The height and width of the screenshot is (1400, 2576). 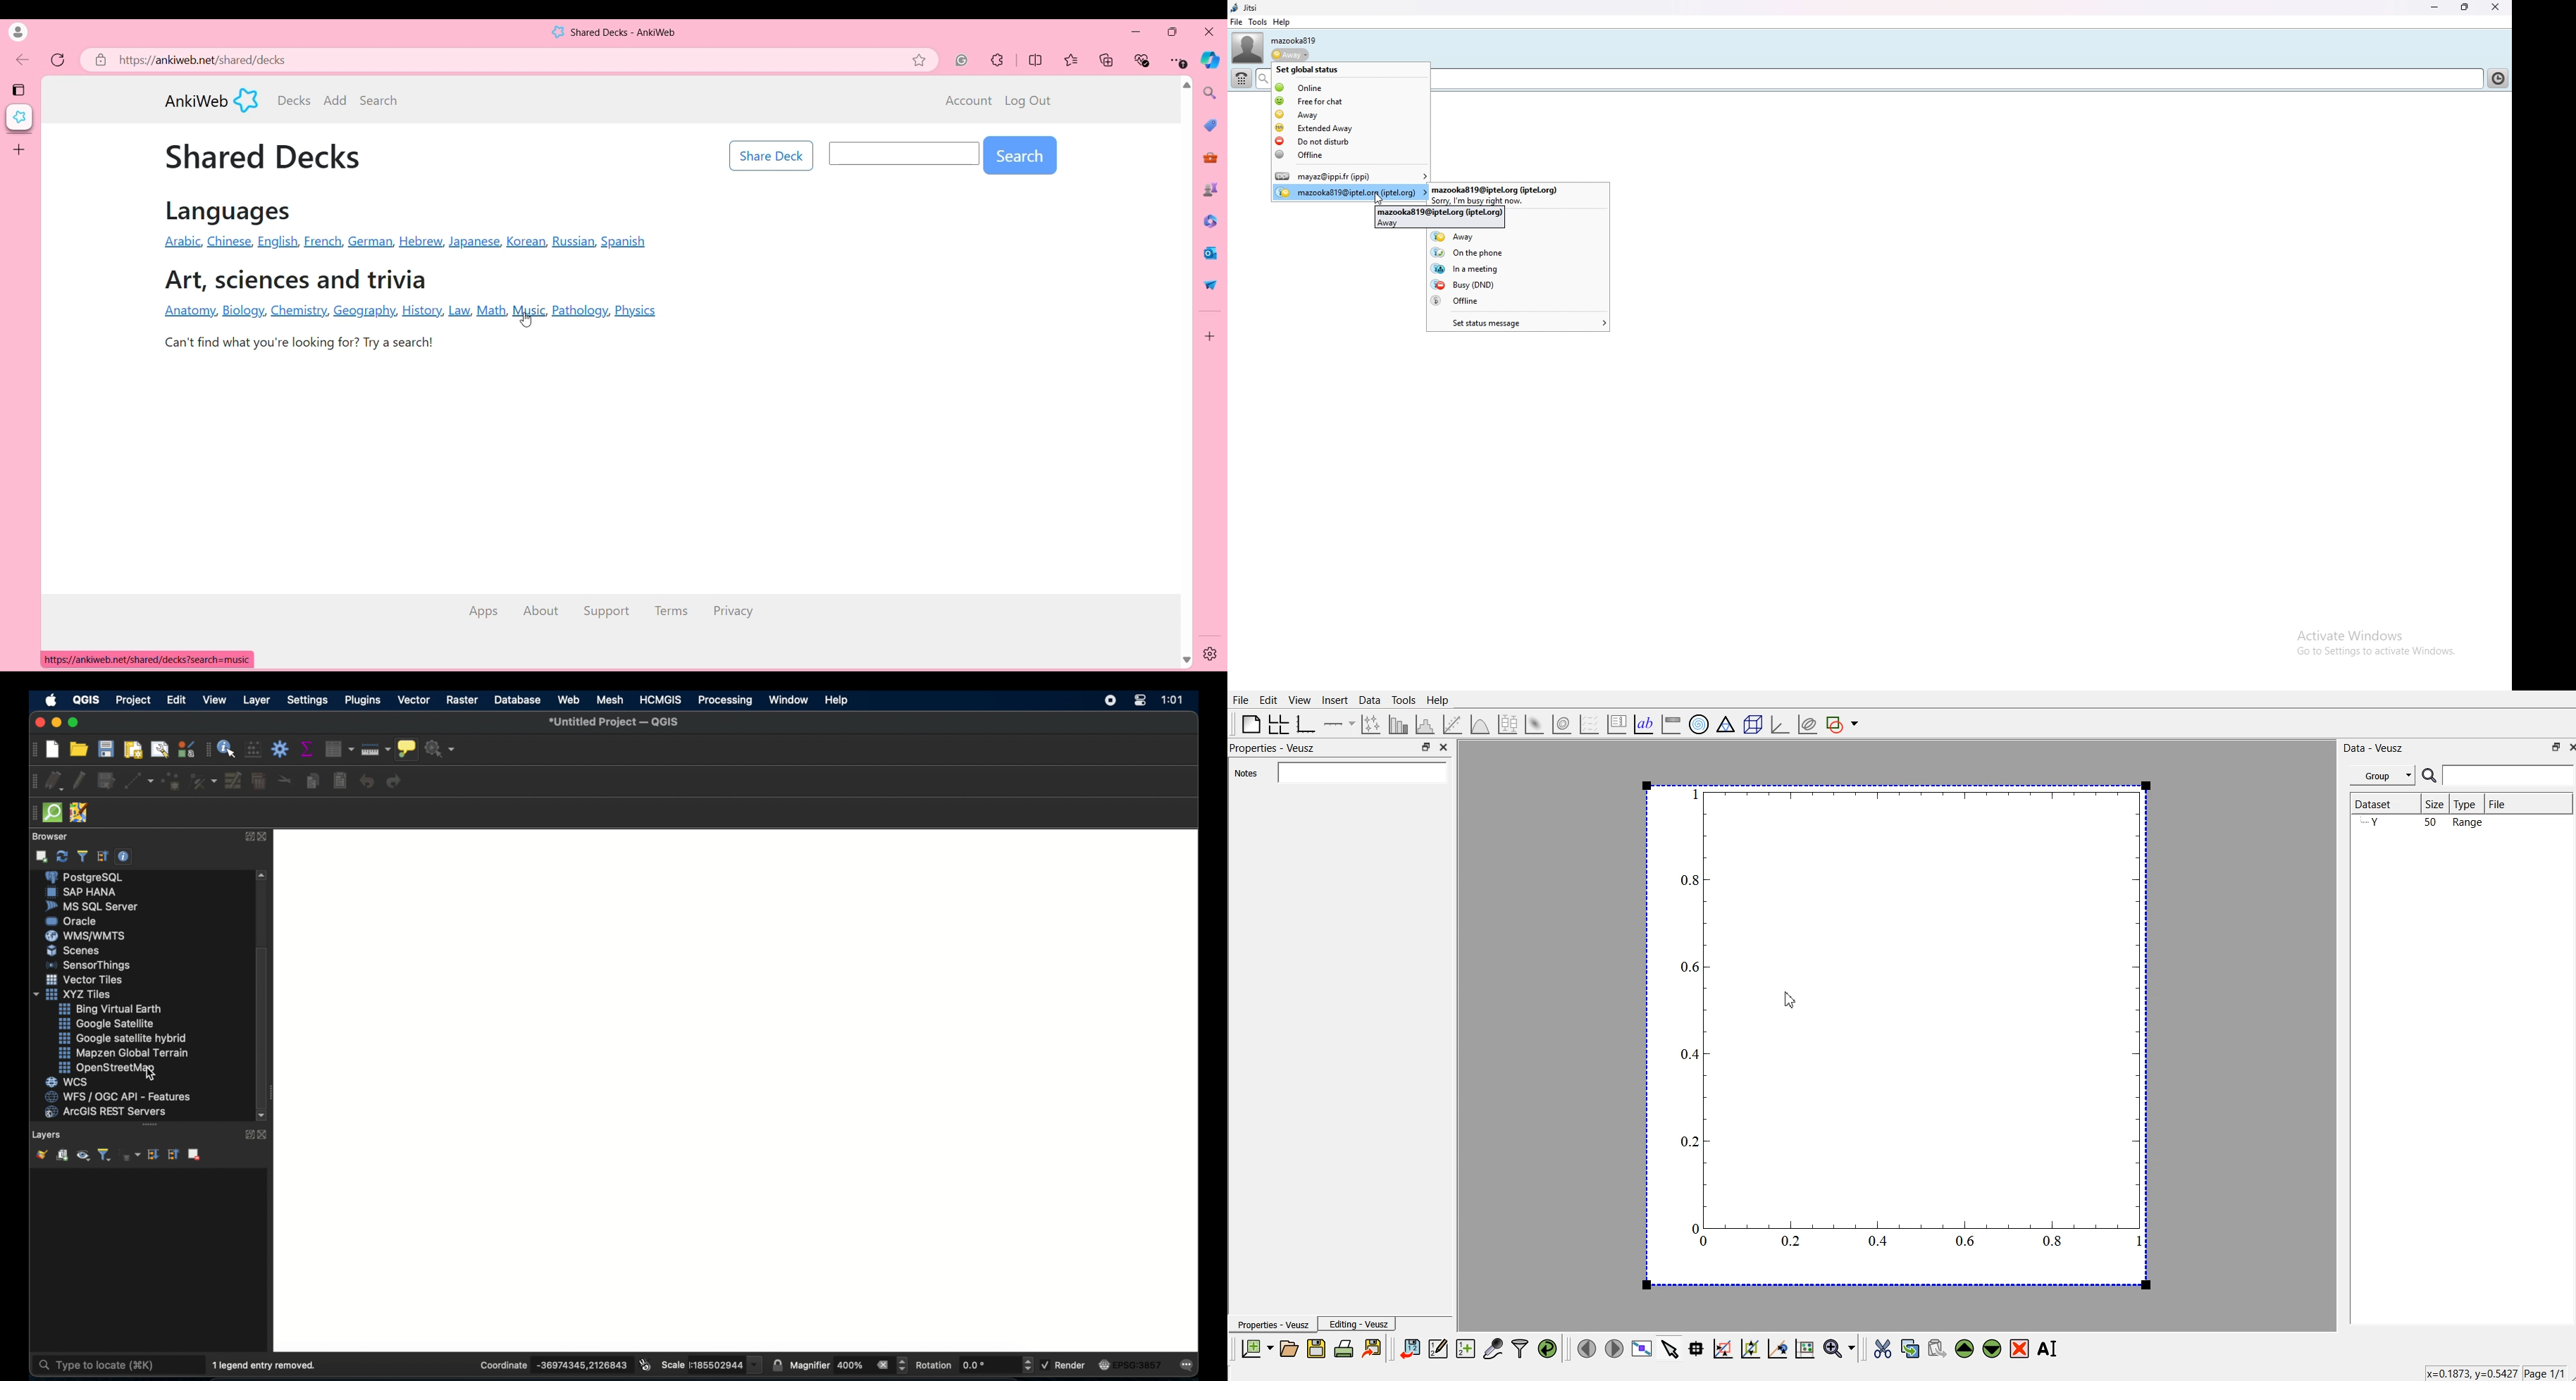 I want to click on Minimize browser, so click(x=1135, y=31).